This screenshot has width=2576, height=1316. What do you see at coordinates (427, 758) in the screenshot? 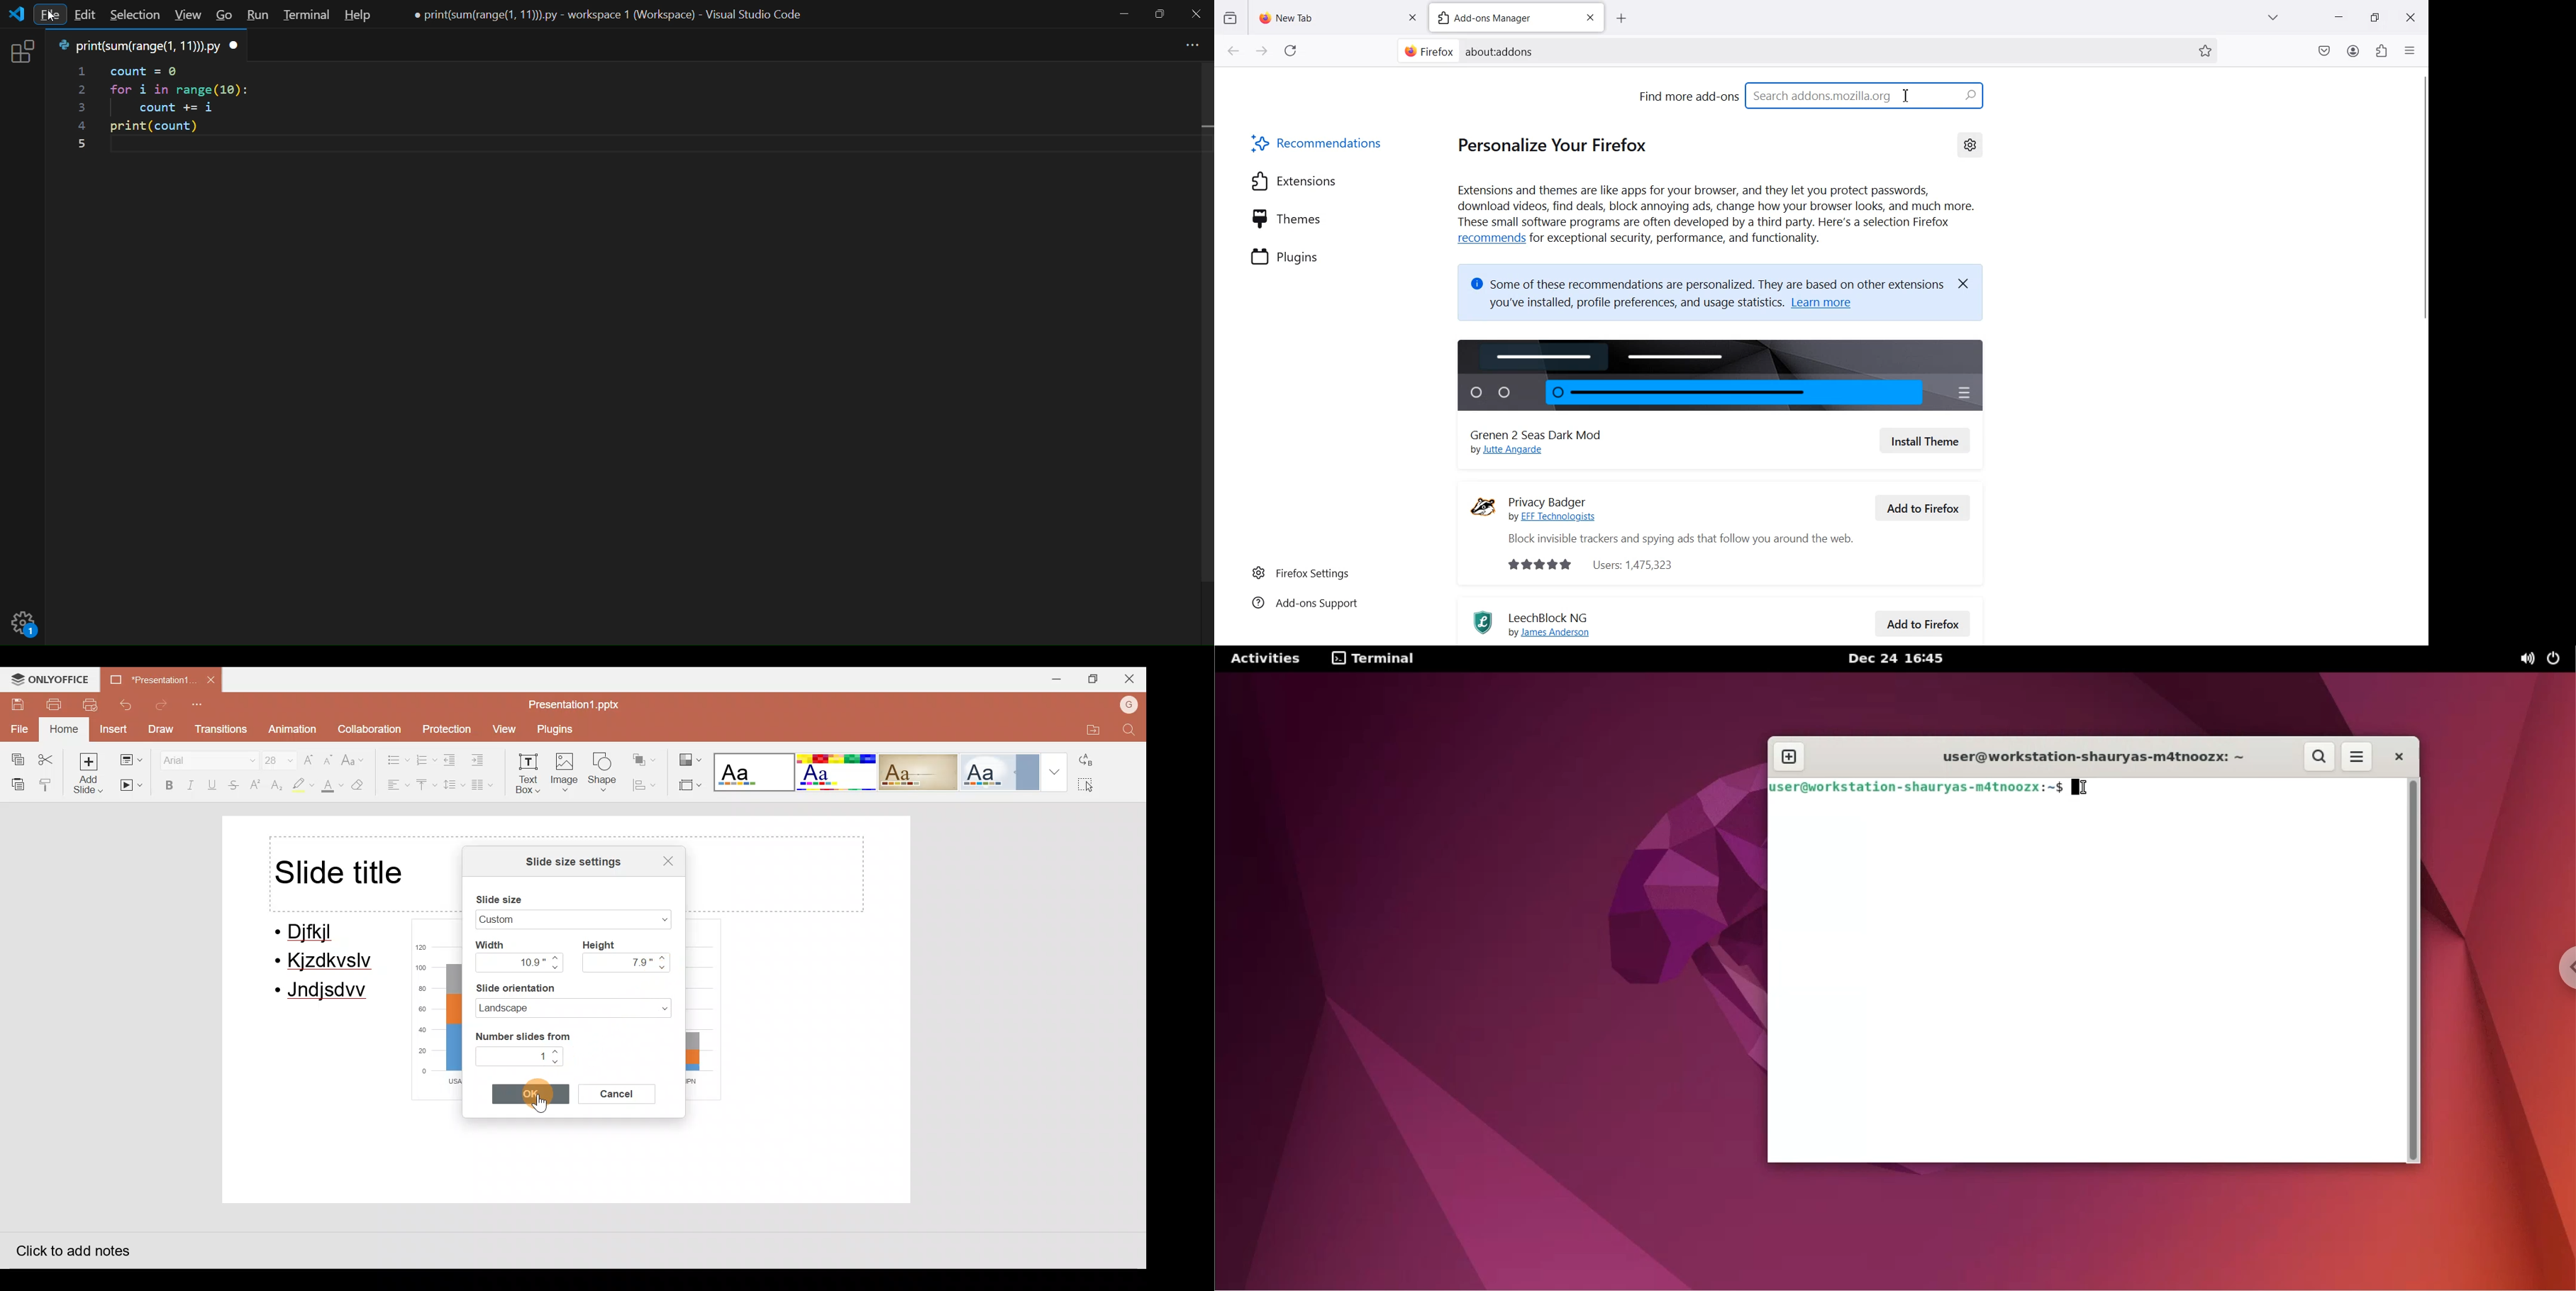
I see `Numbering` at bounding box center [427, 758].